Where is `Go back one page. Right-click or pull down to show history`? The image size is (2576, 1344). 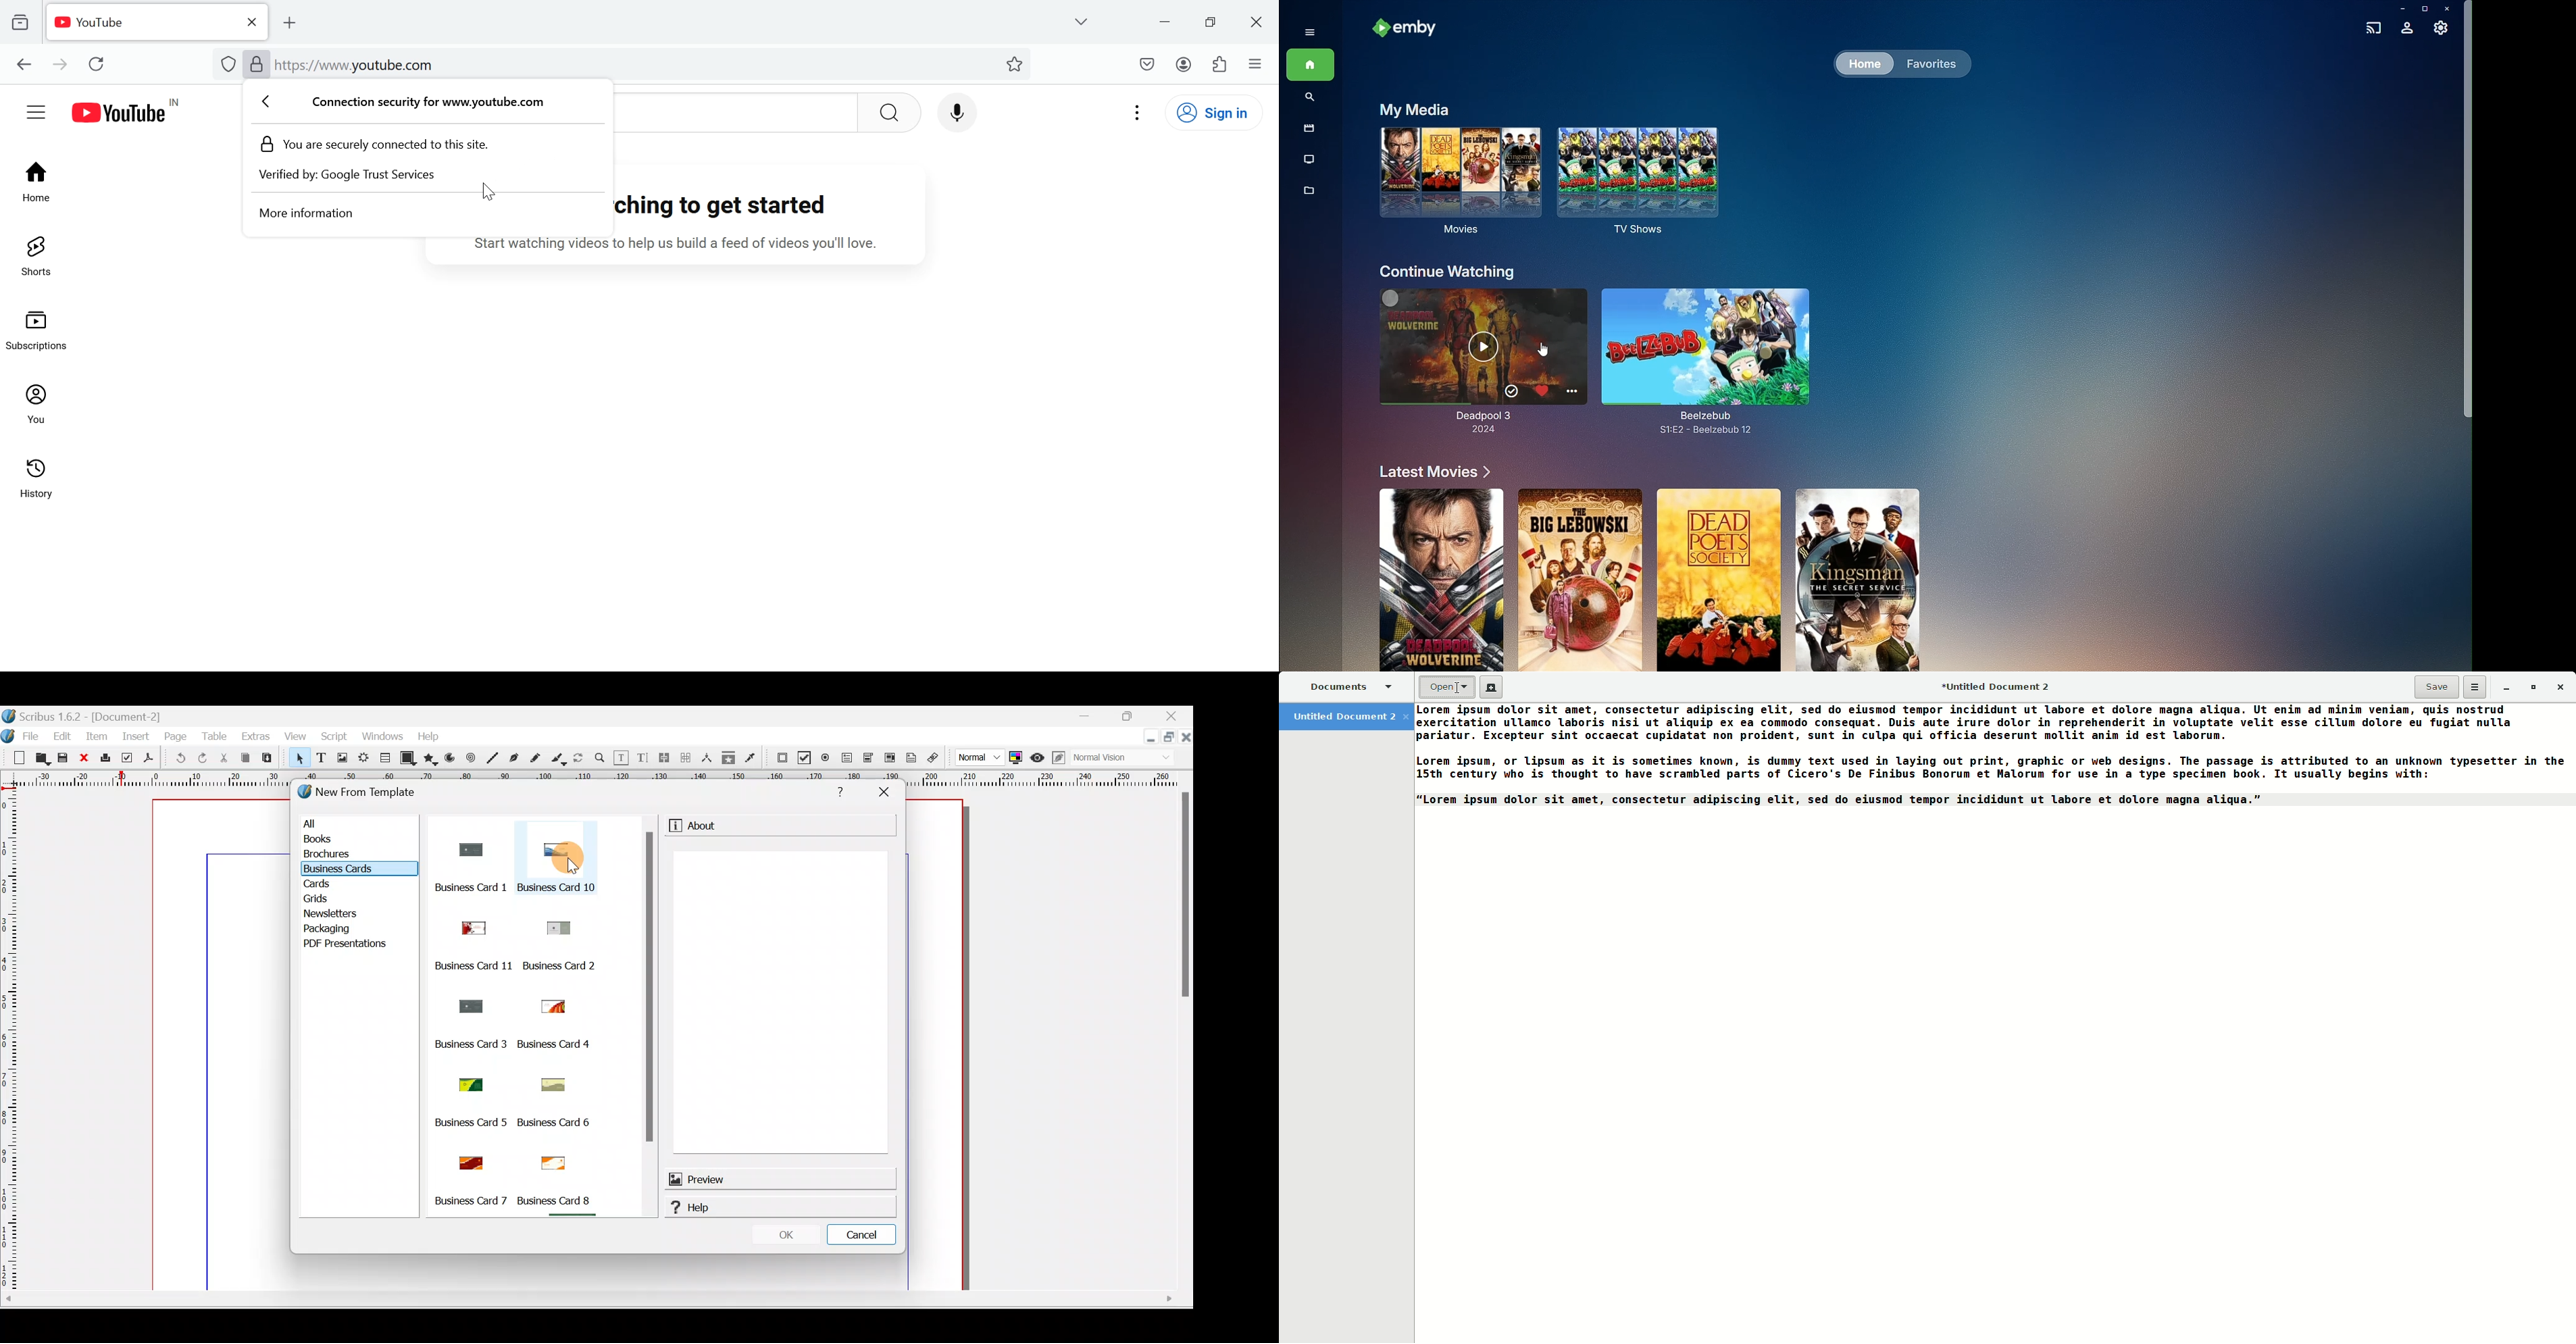
Go back one page. Right-click or pull down to show history is located at coordinates (24, 65).